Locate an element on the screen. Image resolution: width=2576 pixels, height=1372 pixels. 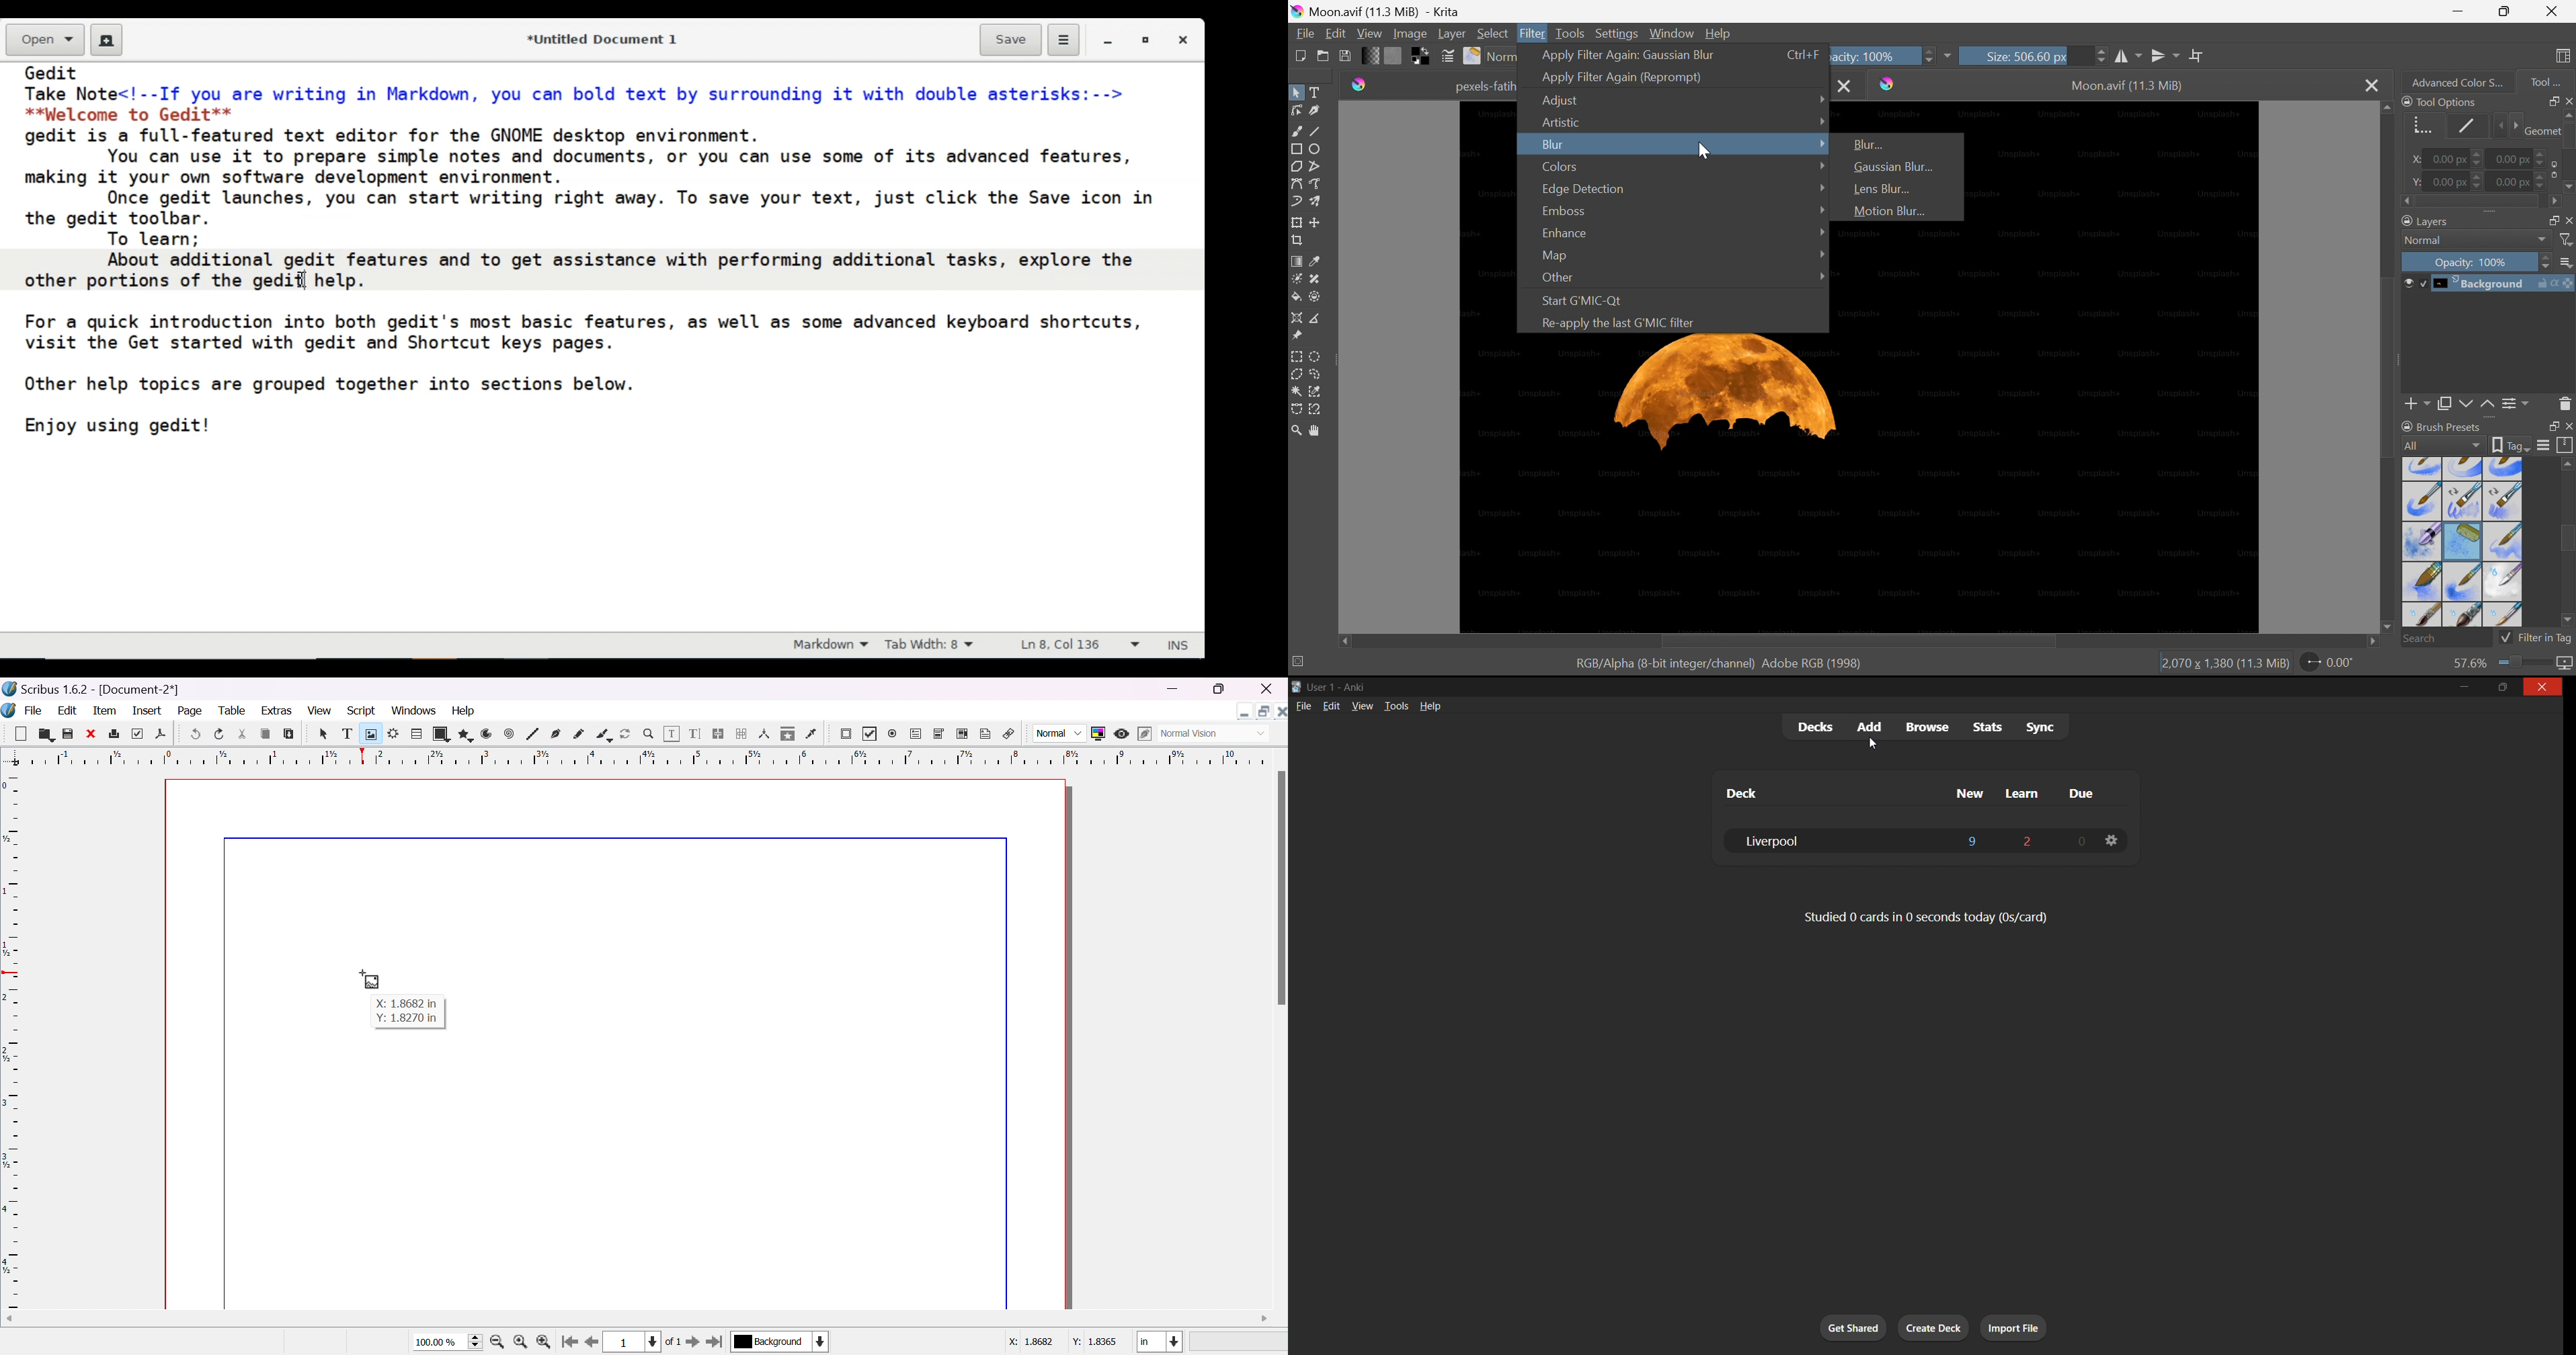
Scroll bar is located at coordinates (1856, 643).